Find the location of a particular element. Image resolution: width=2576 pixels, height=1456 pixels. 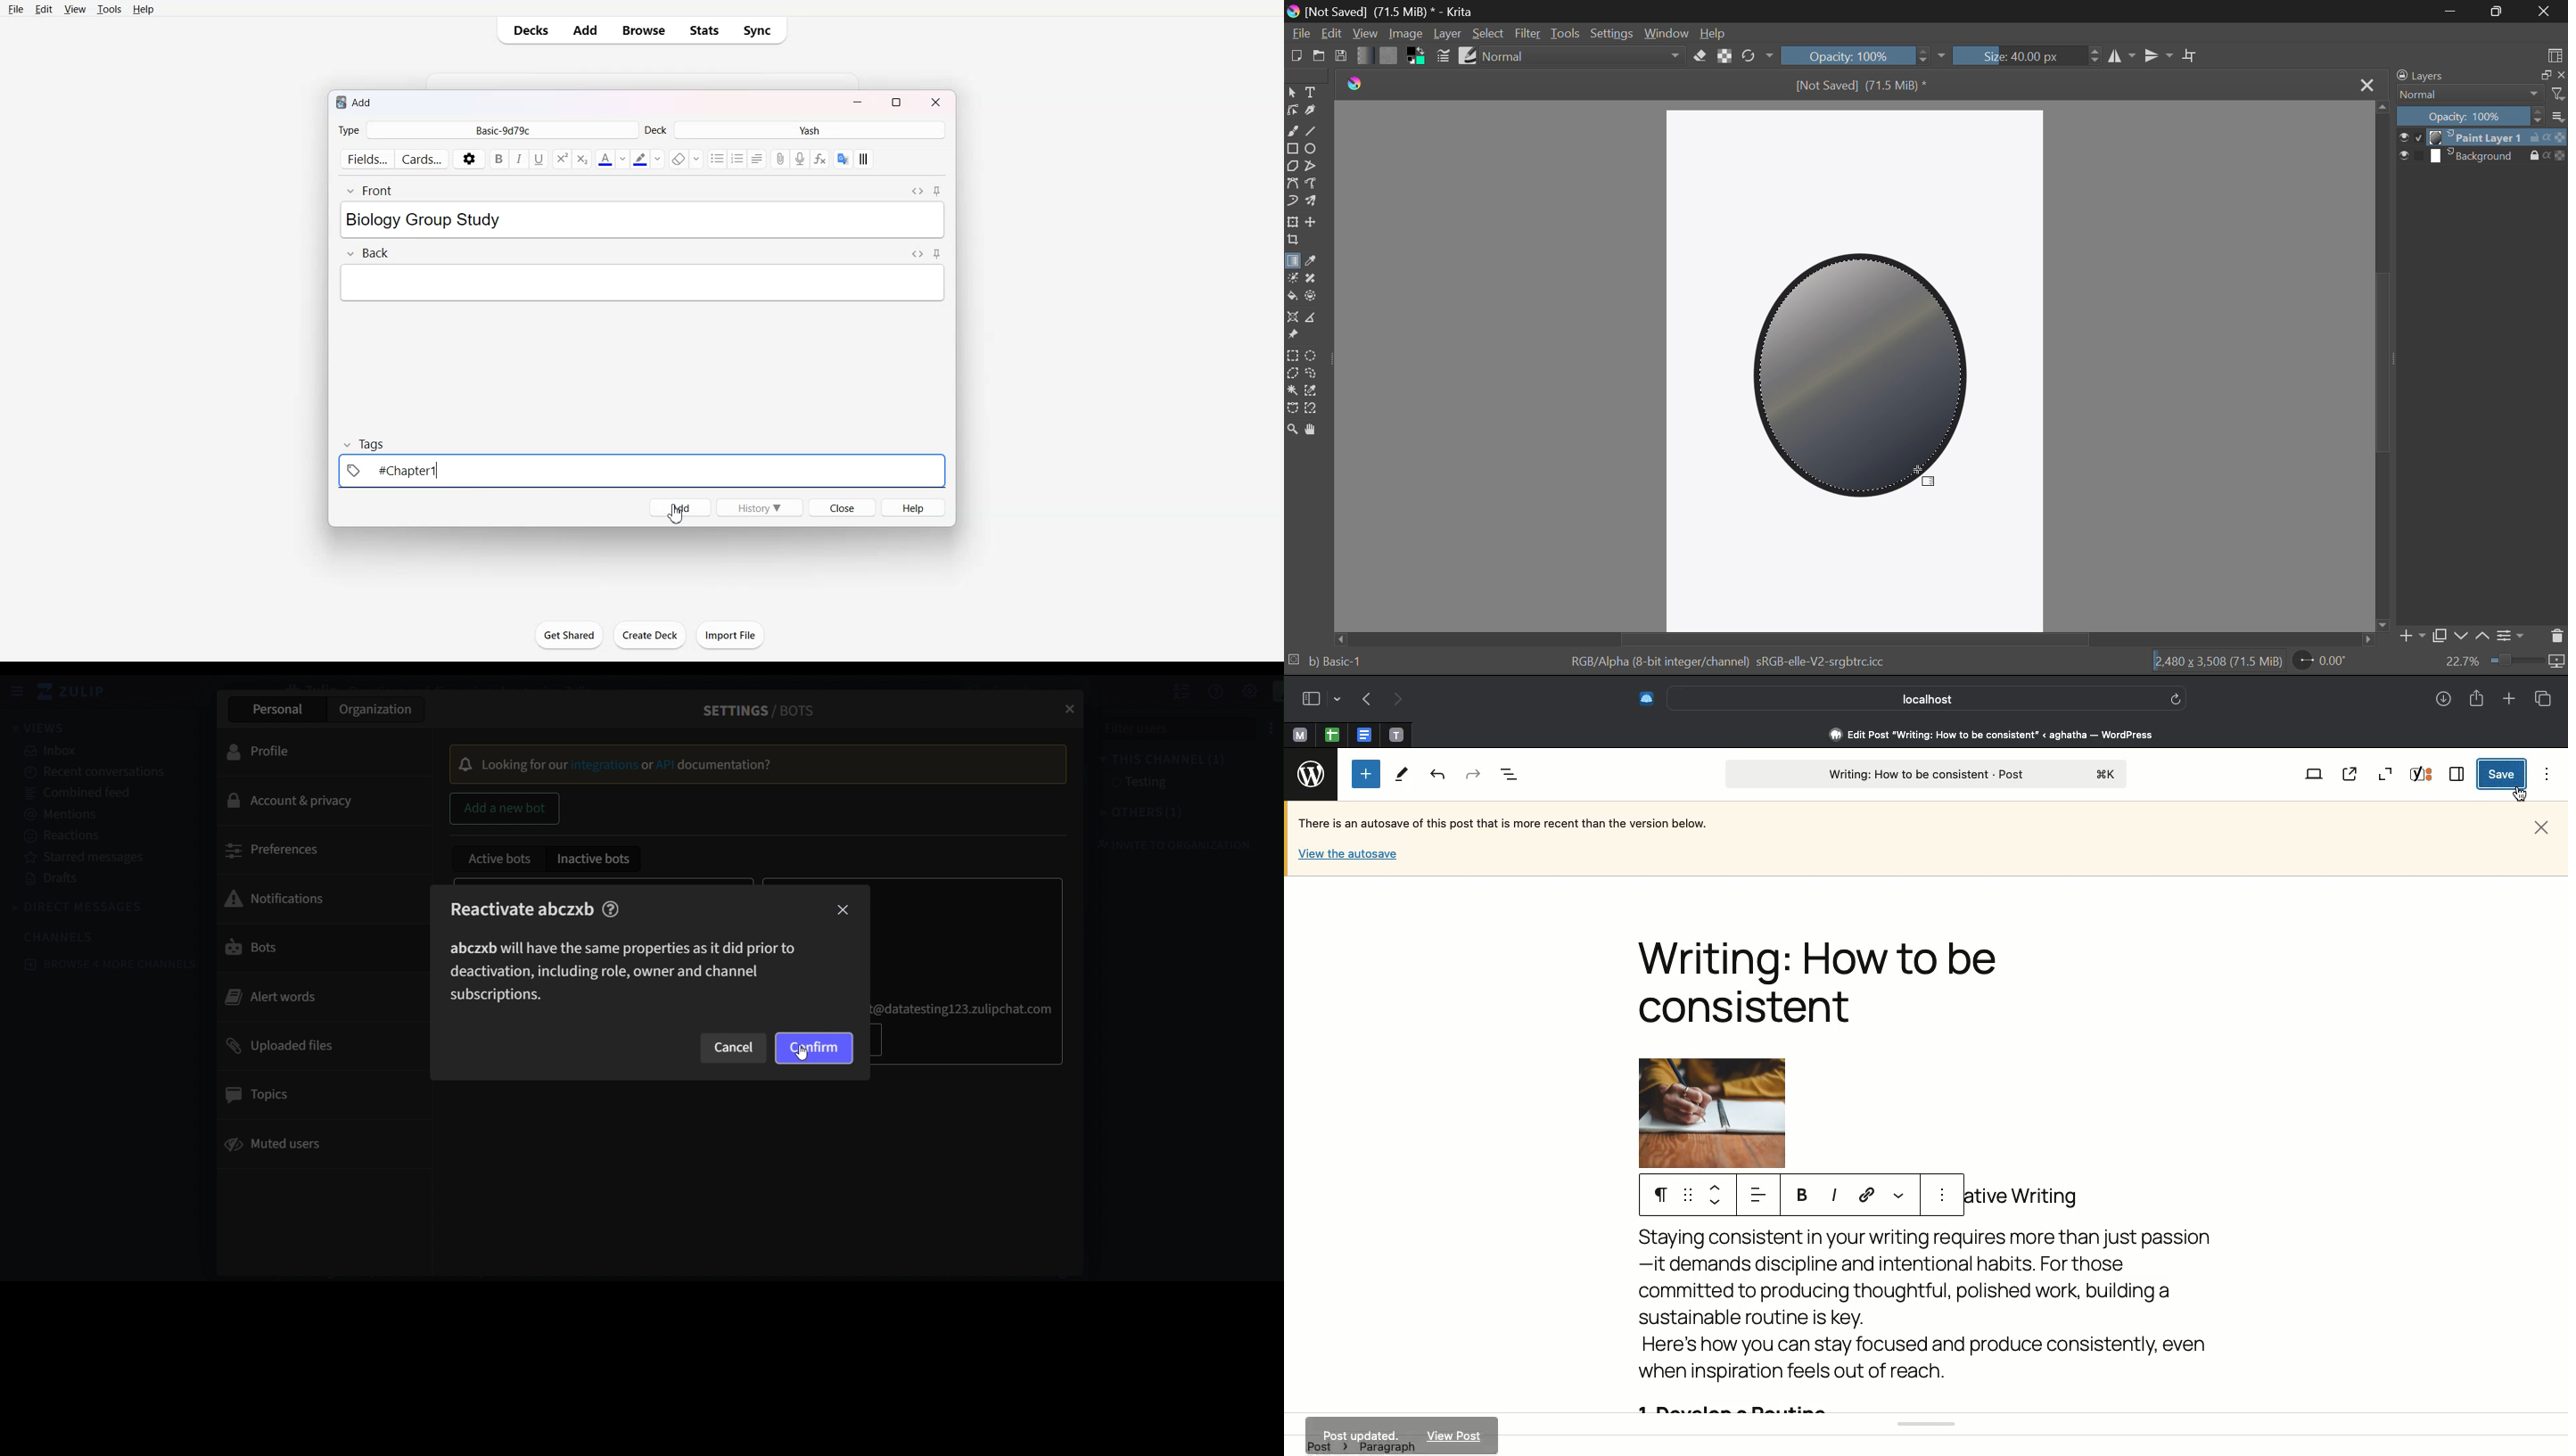

uploaded files is located at coordinates (291, 1048).